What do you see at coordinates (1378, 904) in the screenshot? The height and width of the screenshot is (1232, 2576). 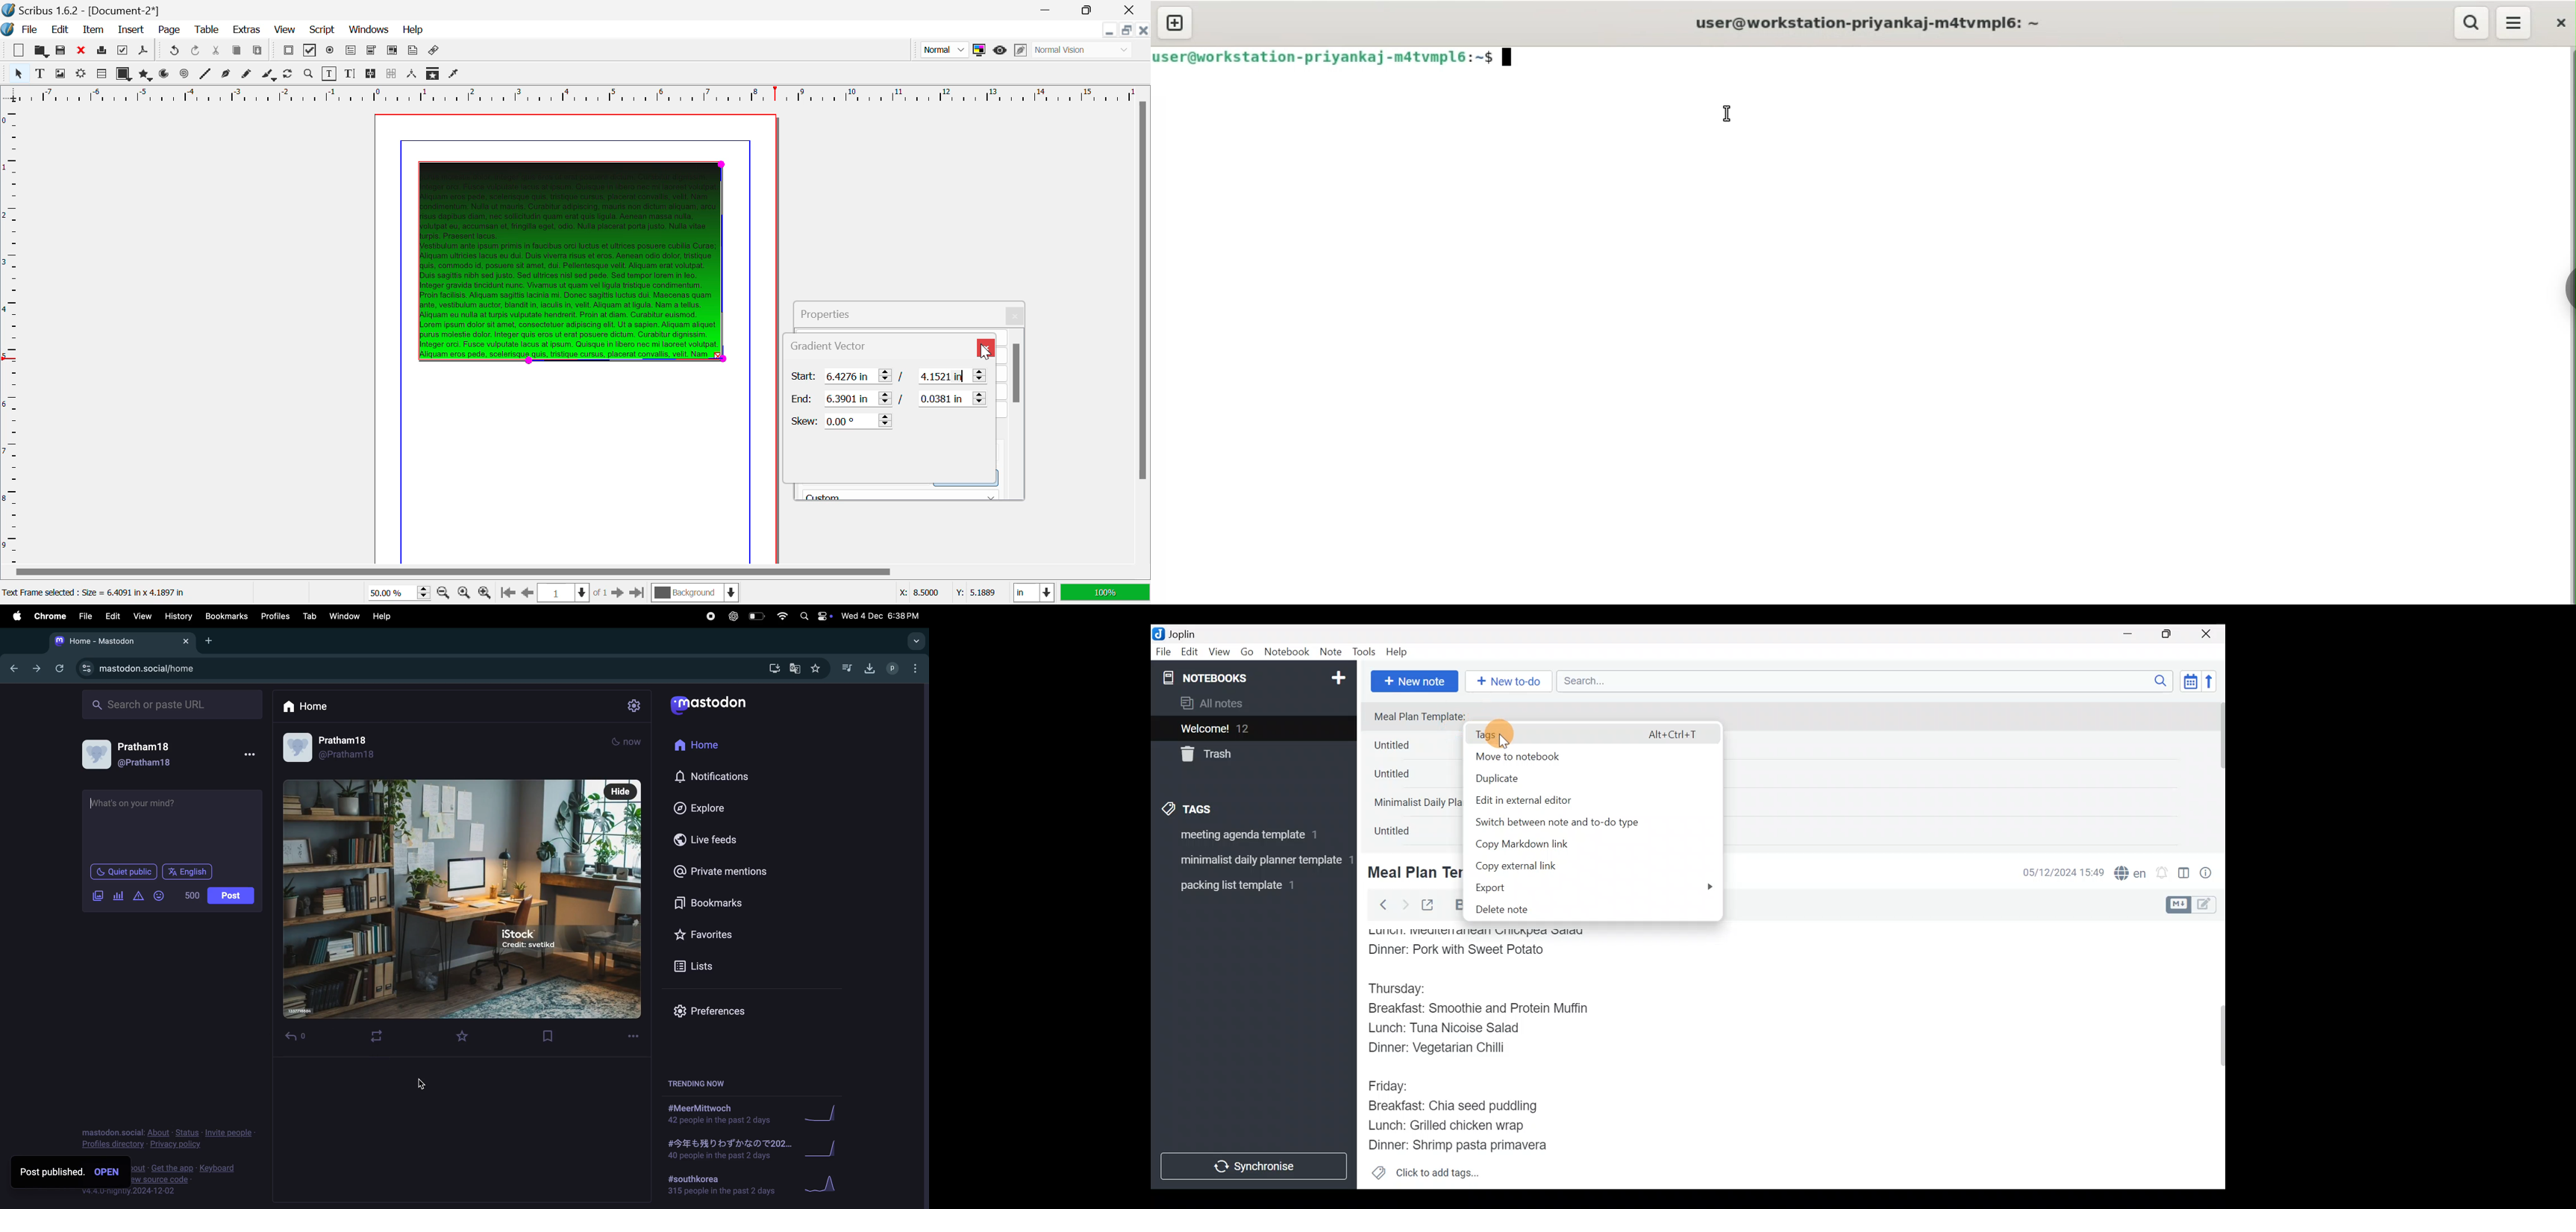 I see `Back` at bounding box center [1378, 904].